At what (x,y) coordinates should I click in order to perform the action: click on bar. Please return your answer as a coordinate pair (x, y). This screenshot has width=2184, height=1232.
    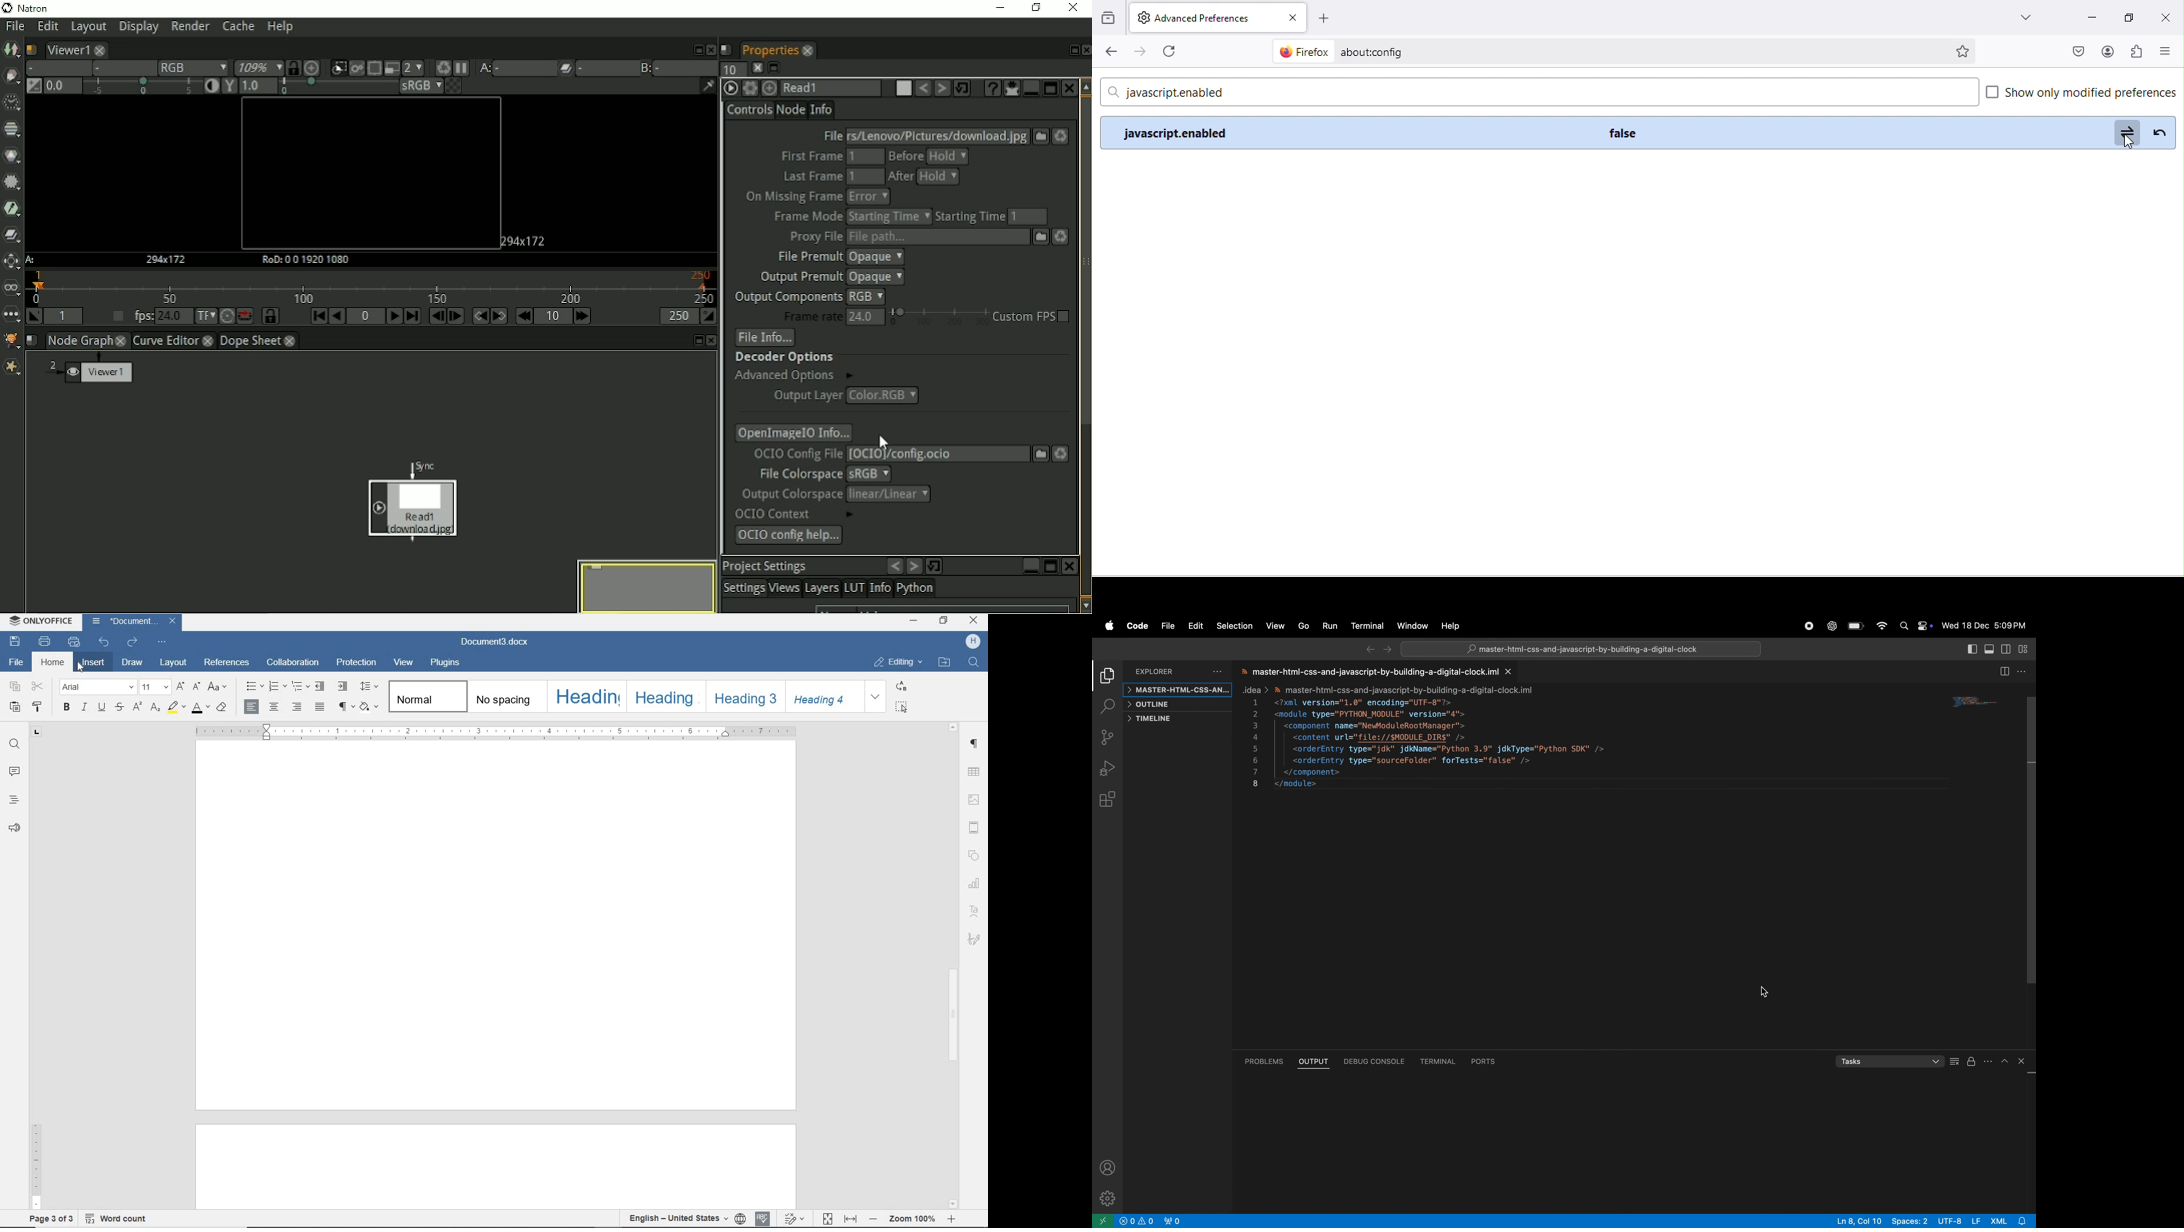
    Looking at the image, I should click on (1955, 1063).